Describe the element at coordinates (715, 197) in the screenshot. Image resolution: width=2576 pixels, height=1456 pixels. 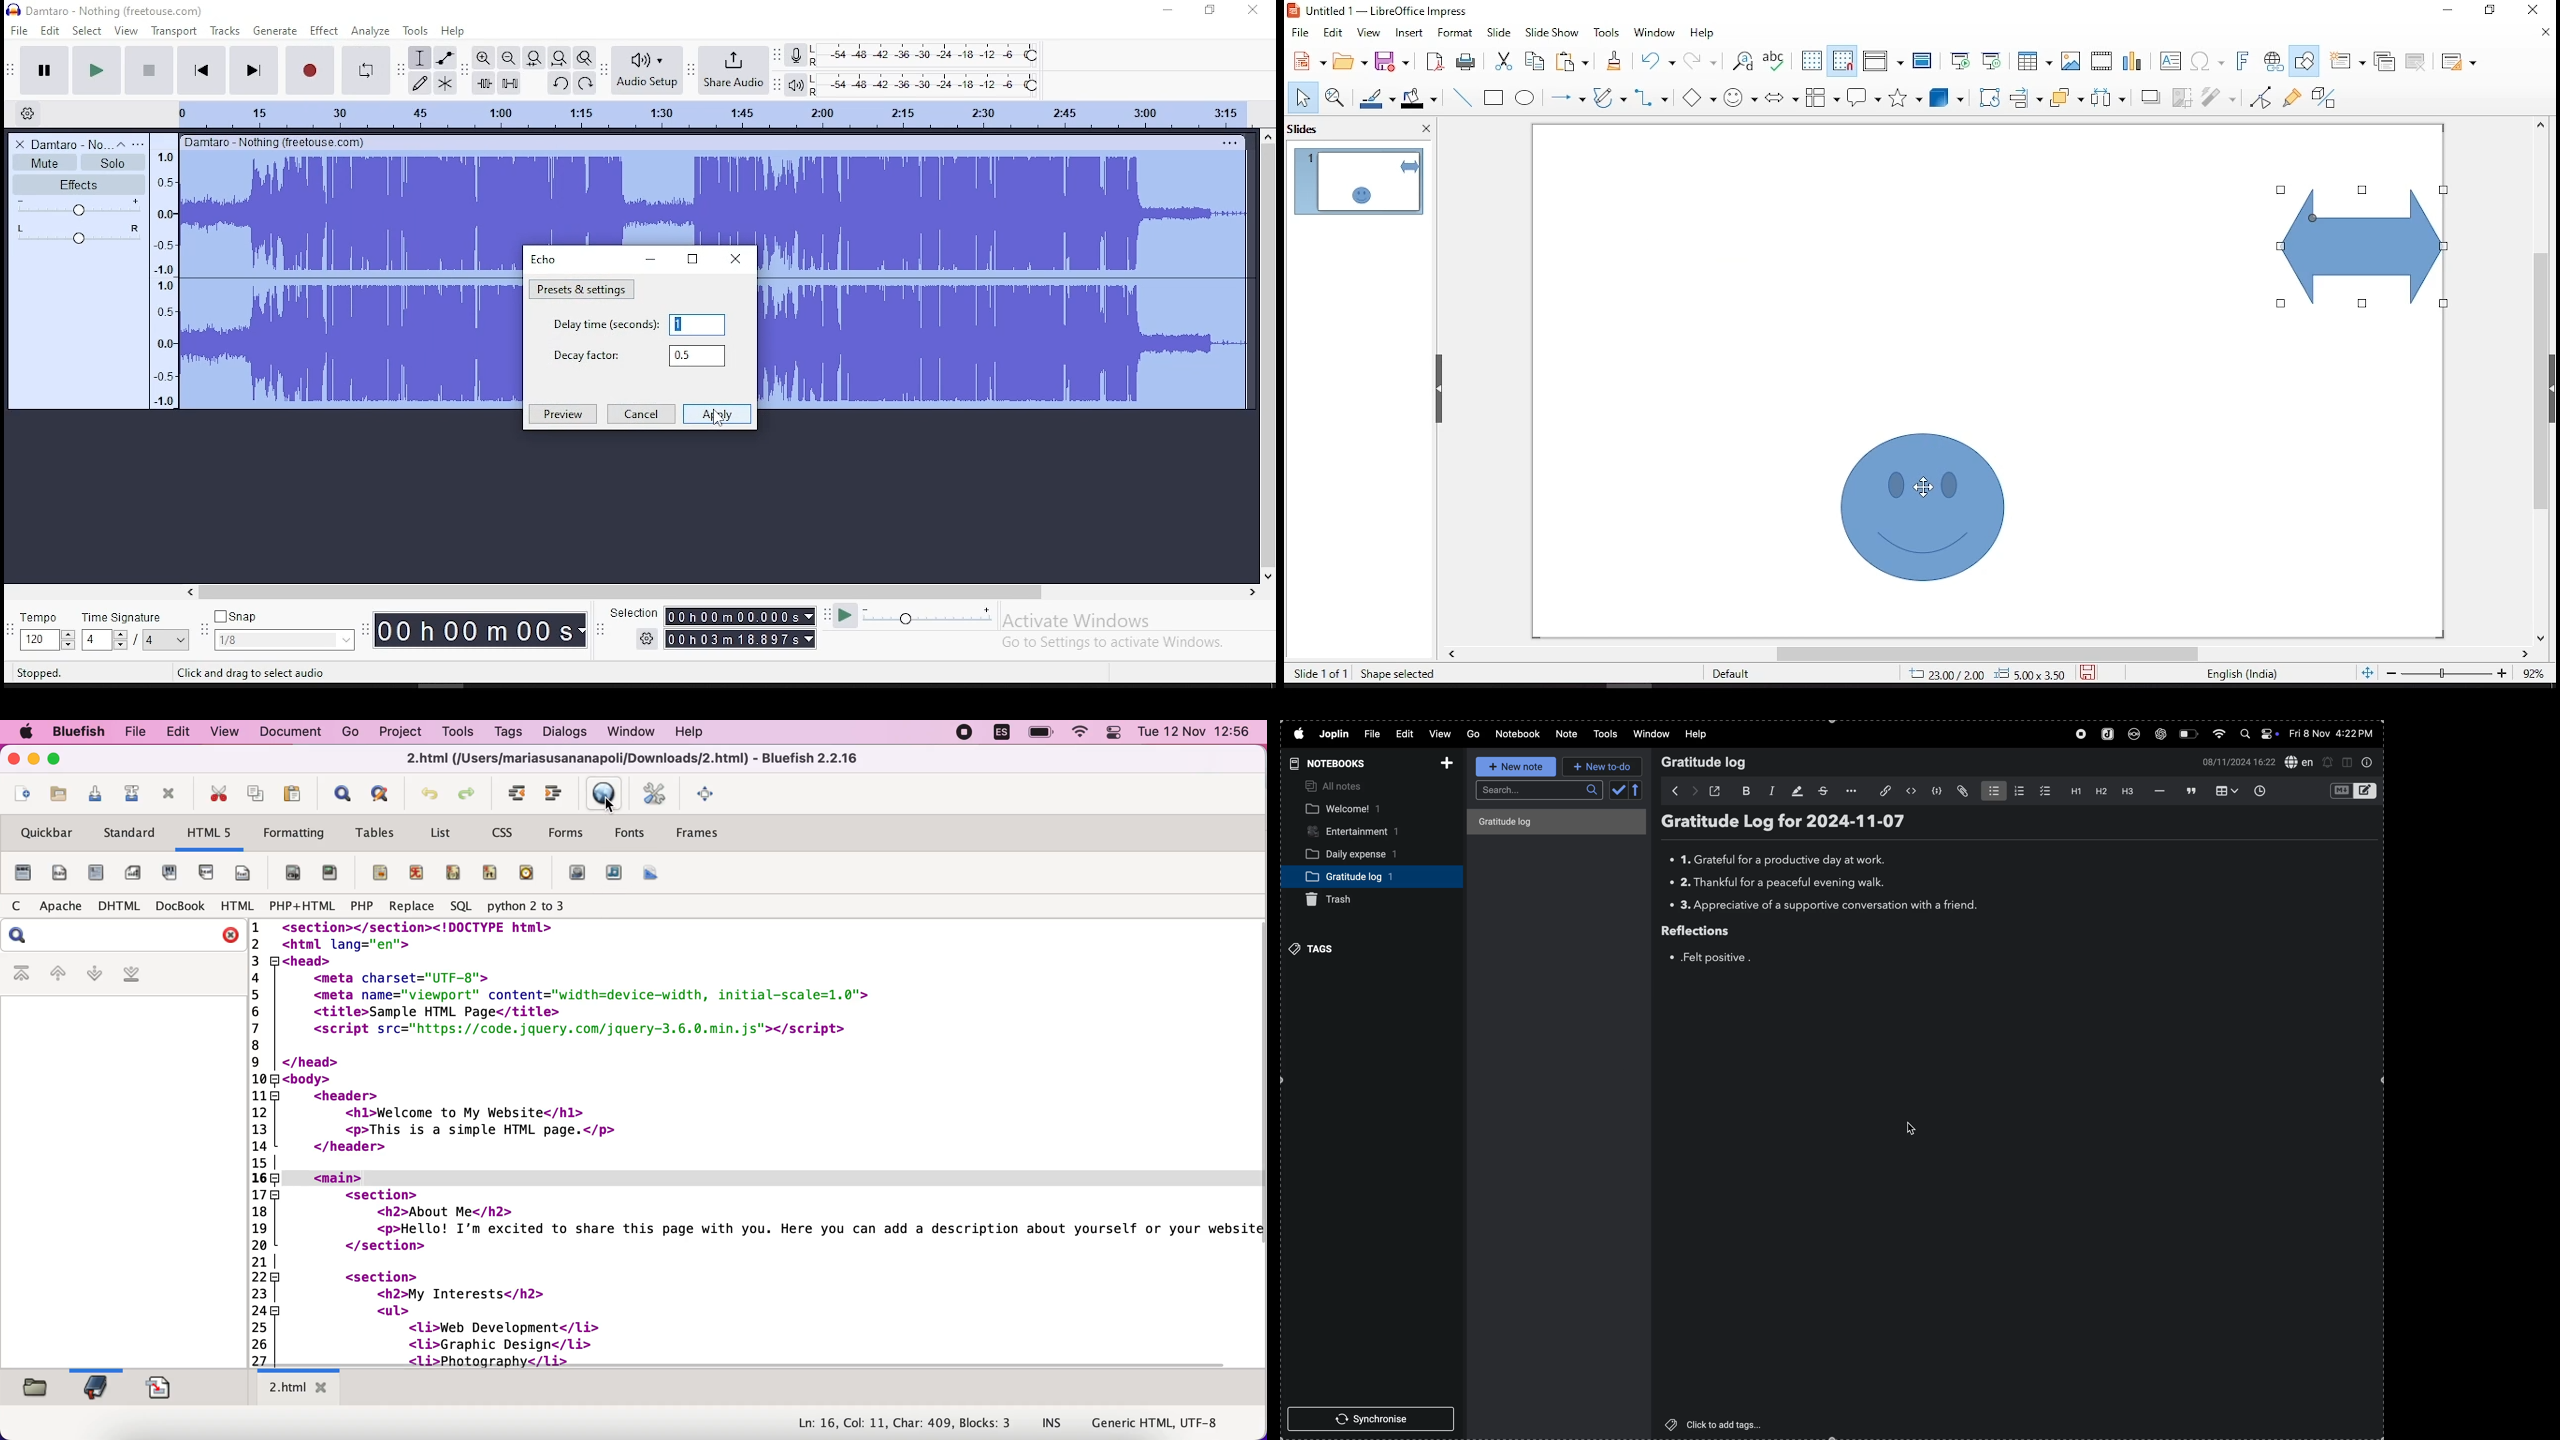
I see `audio track` at that location.